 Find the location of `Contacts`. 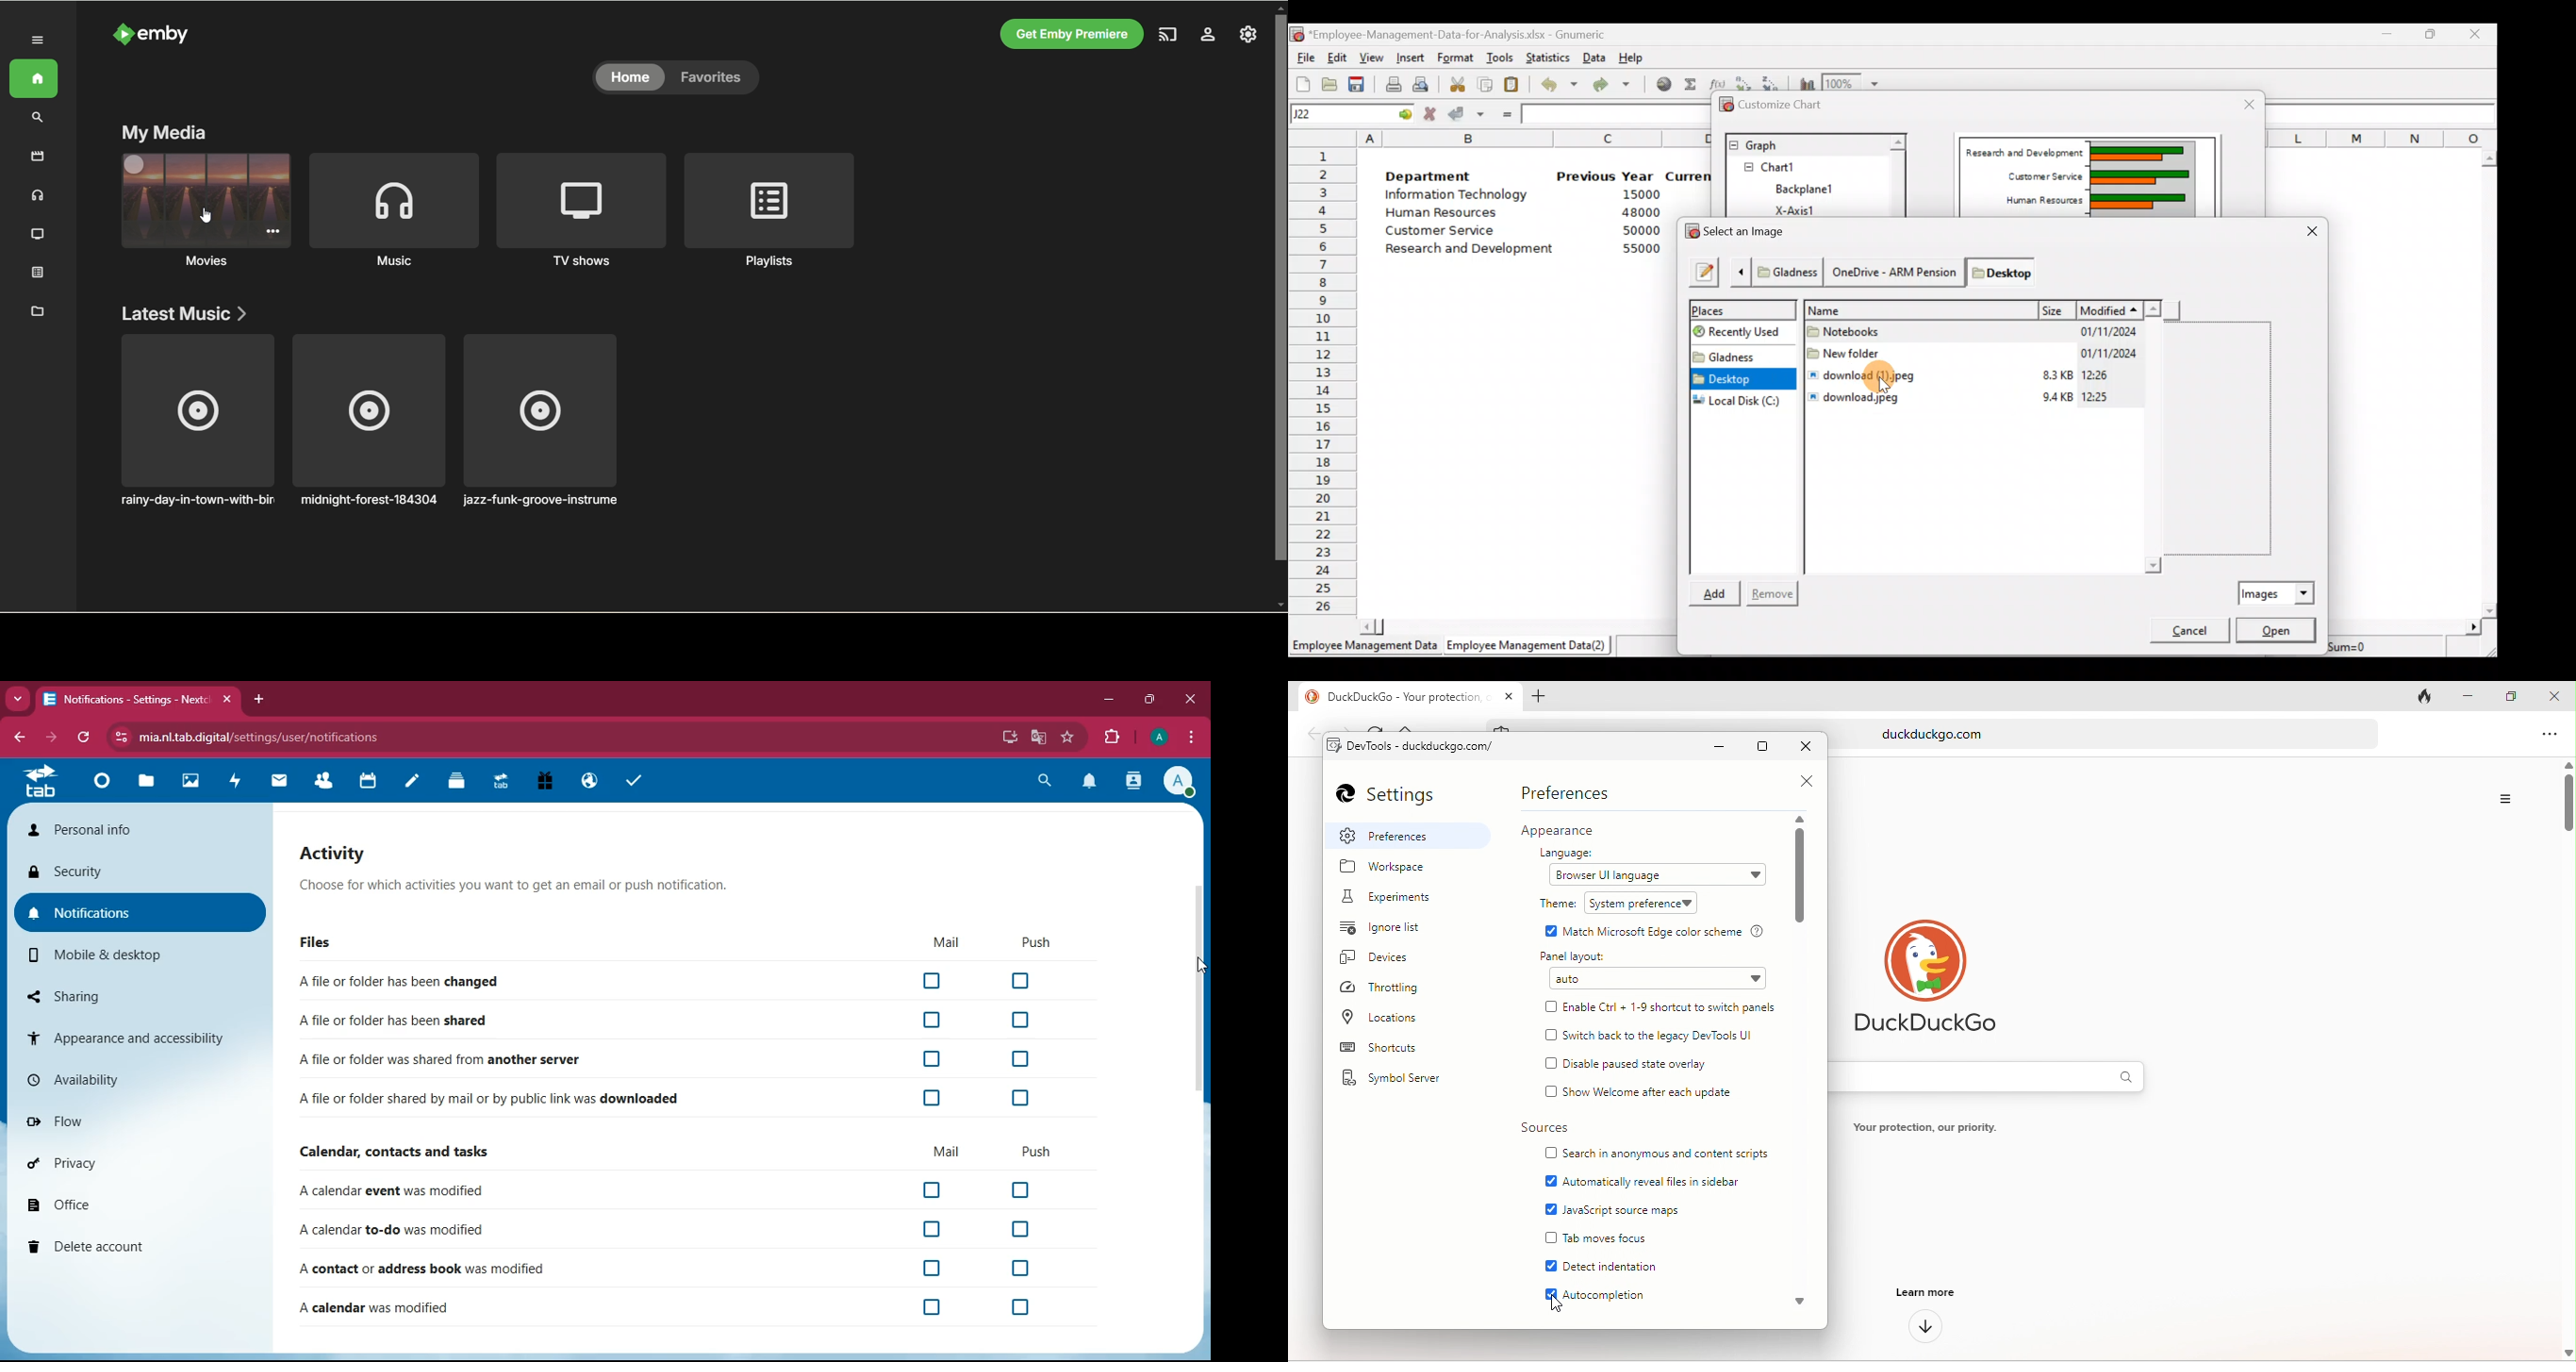

Contacts is located at coordinates (324, 782).